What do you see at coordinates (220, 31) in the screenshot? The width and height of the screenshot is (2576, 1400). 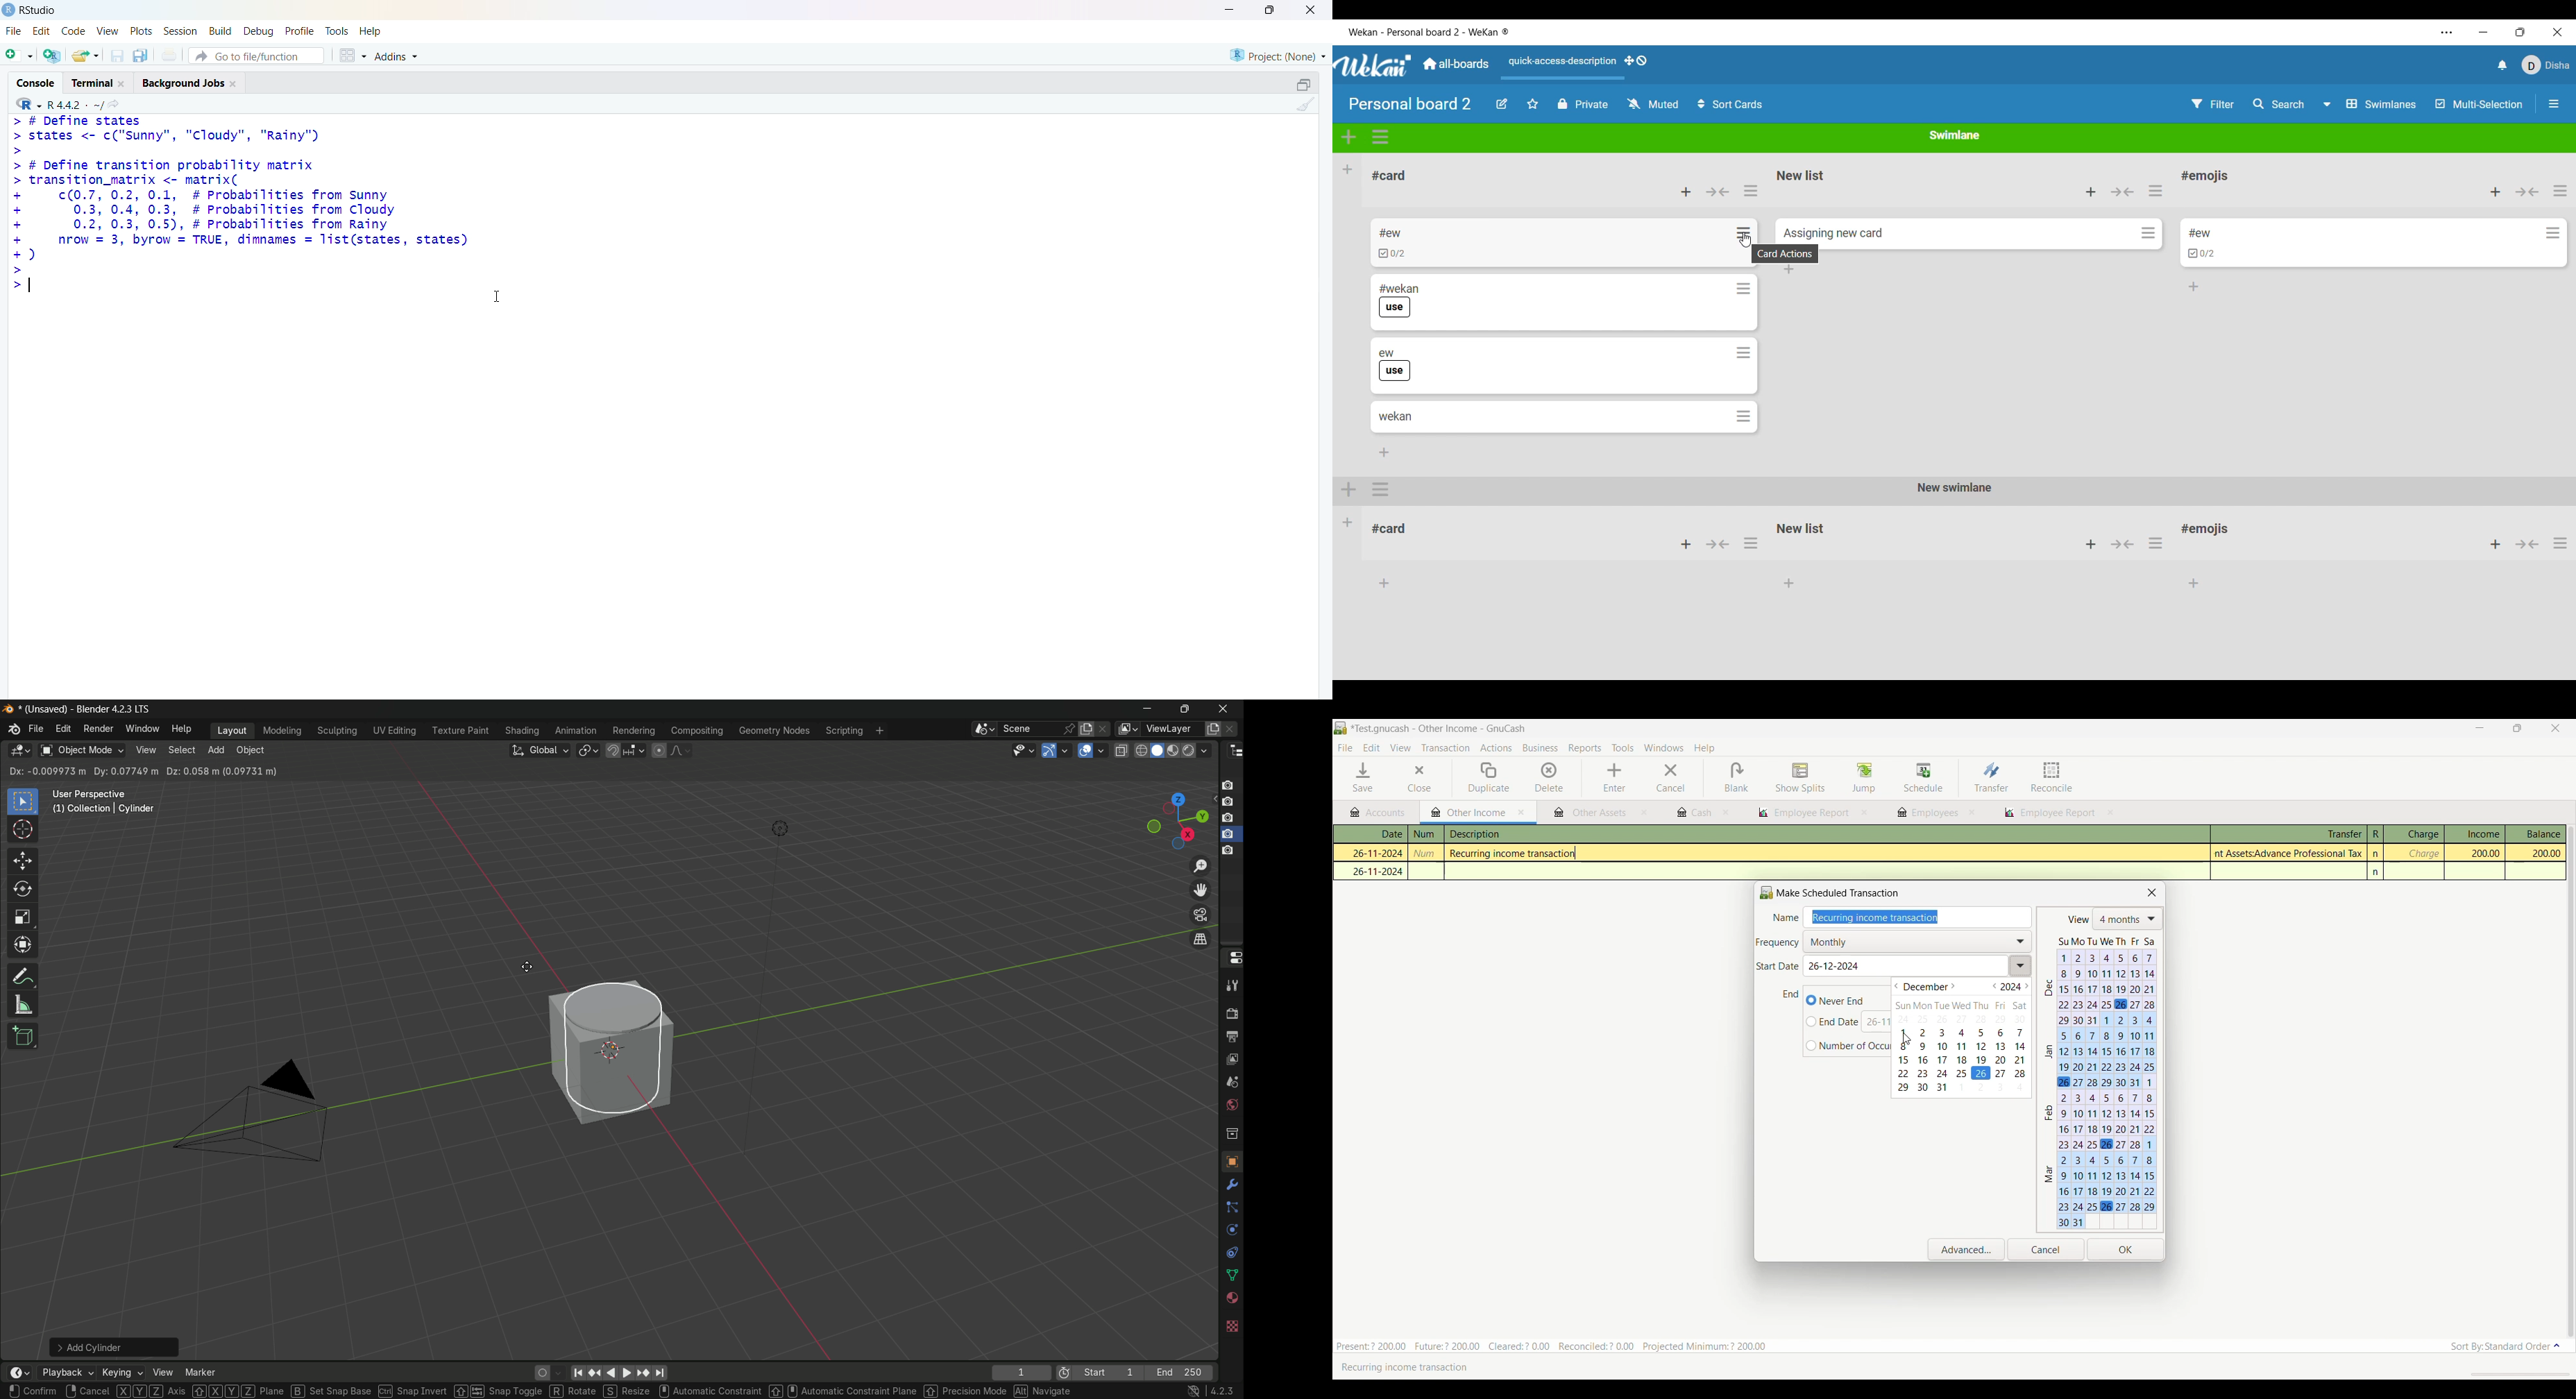 I see `build` at bounding box center [220, 31].